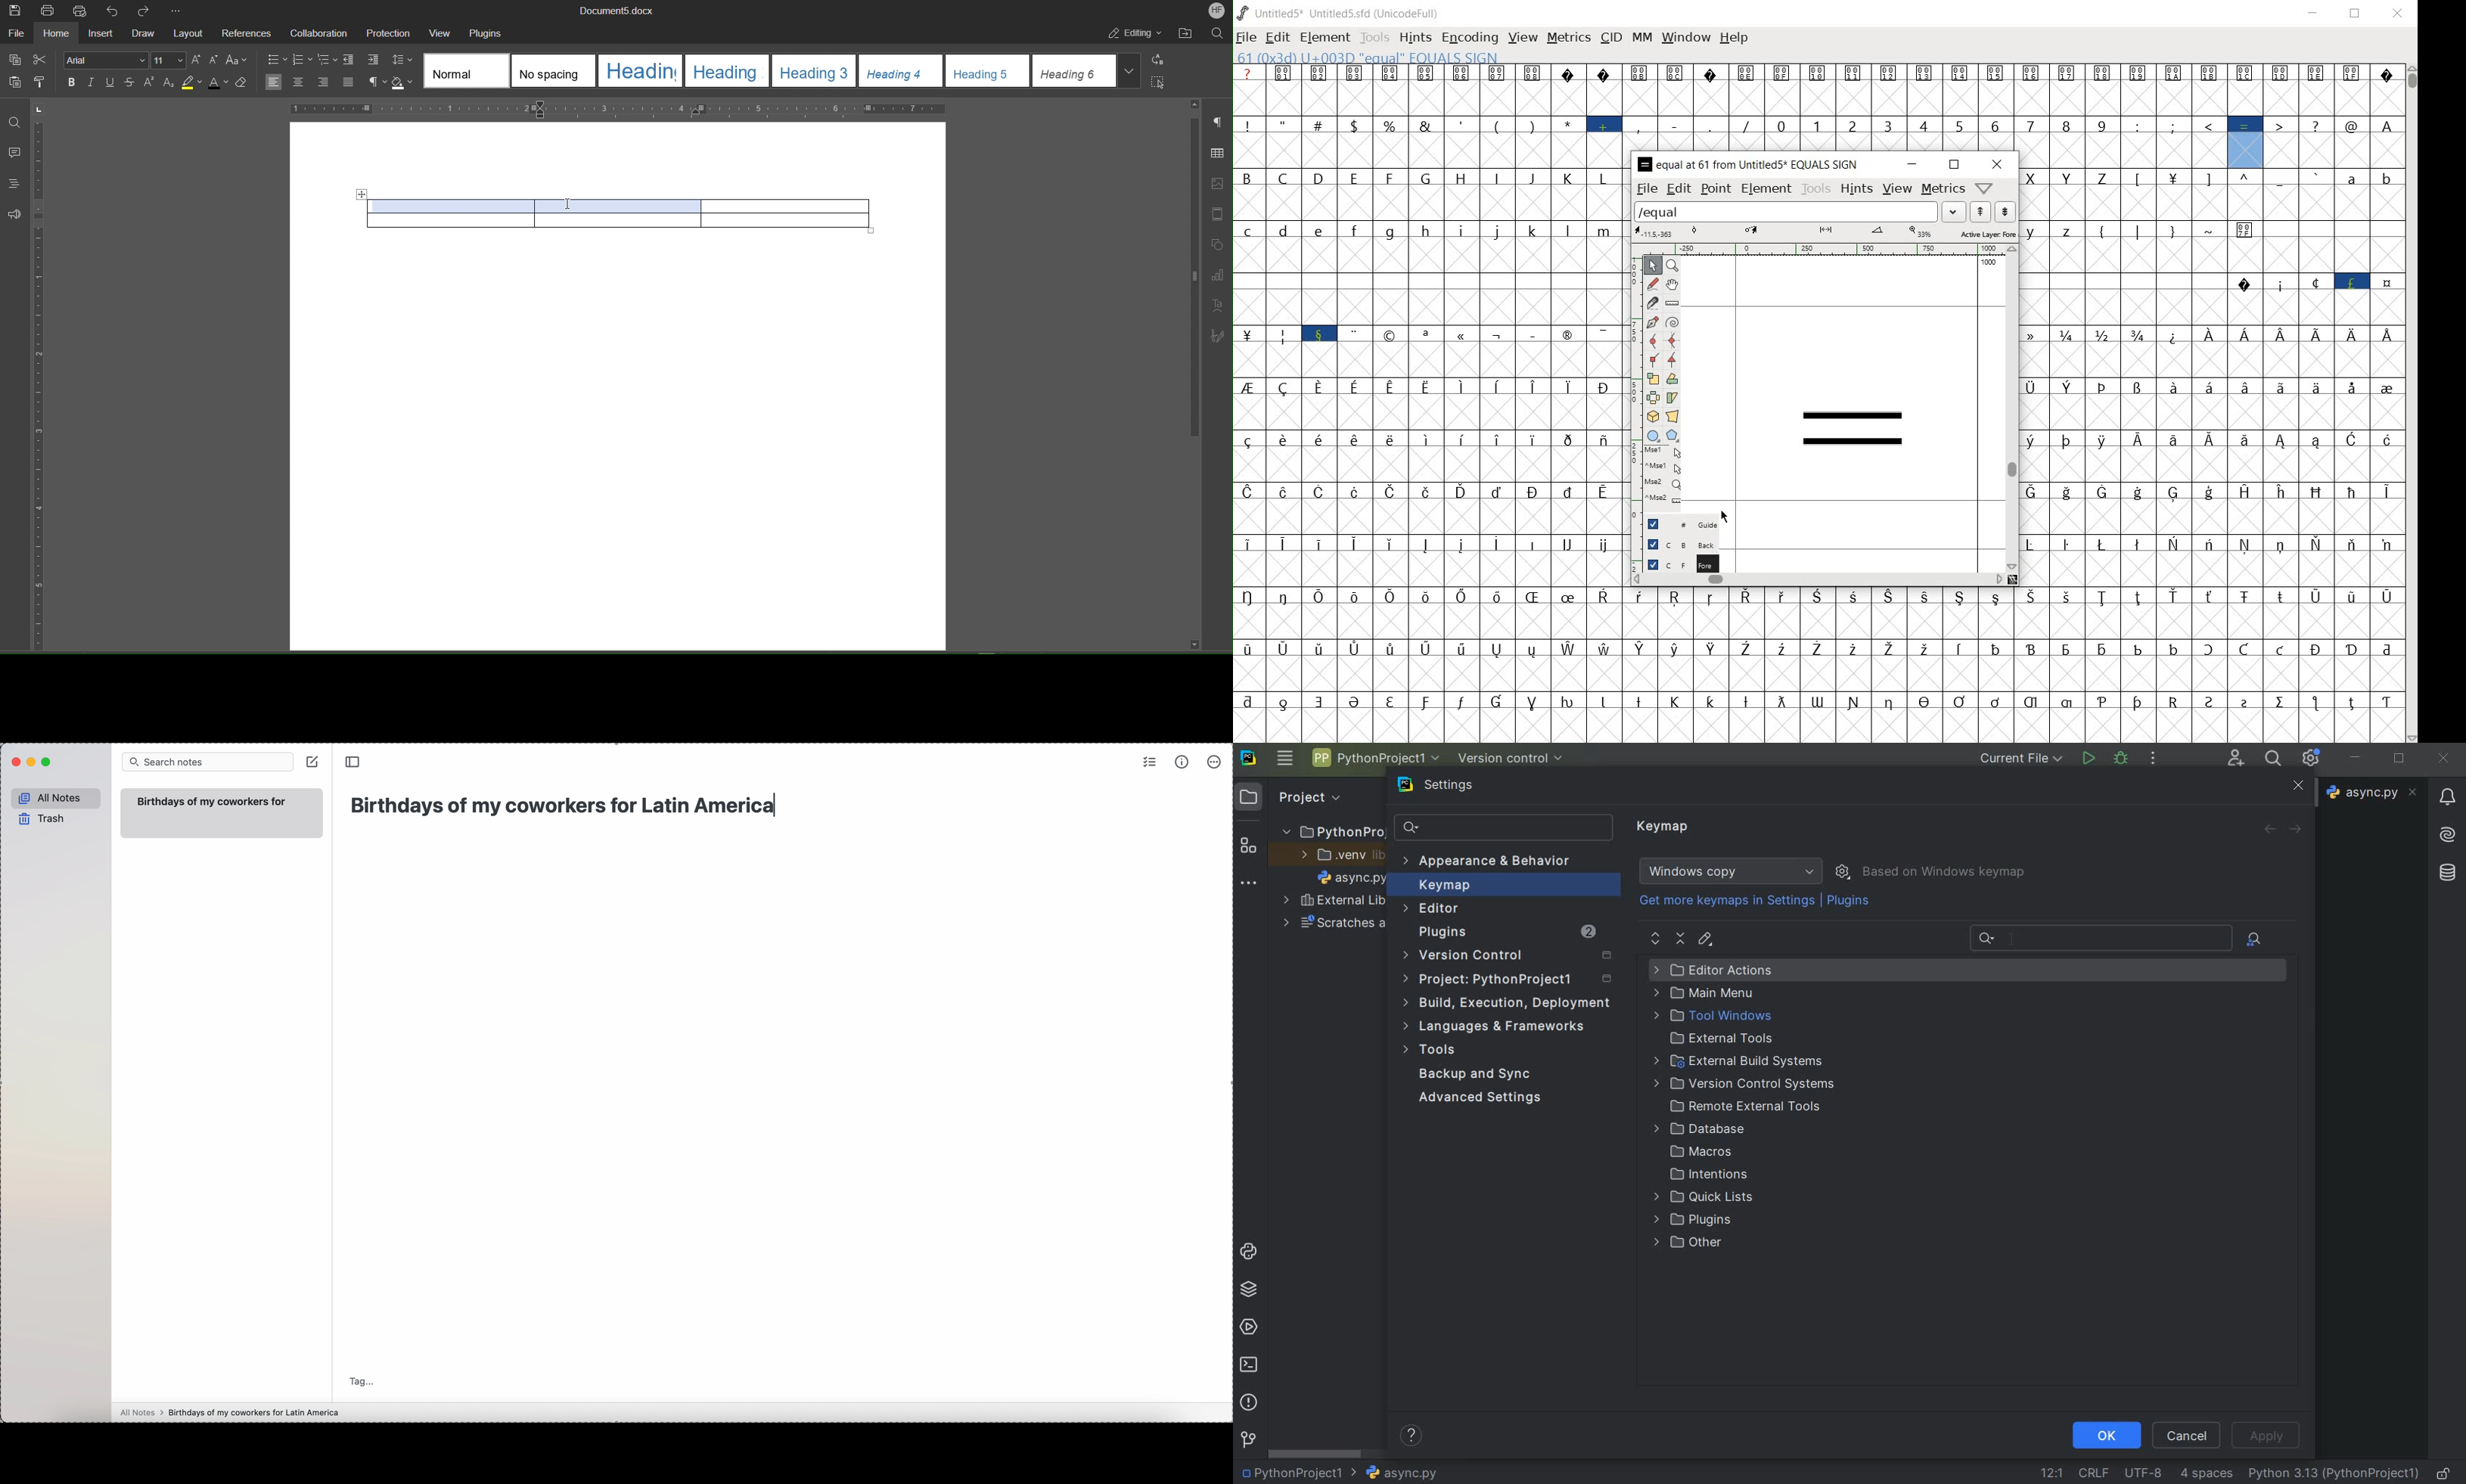 This screenshot has height=1484, width=2492. I want to click on Erase Style, so click(243, 82).